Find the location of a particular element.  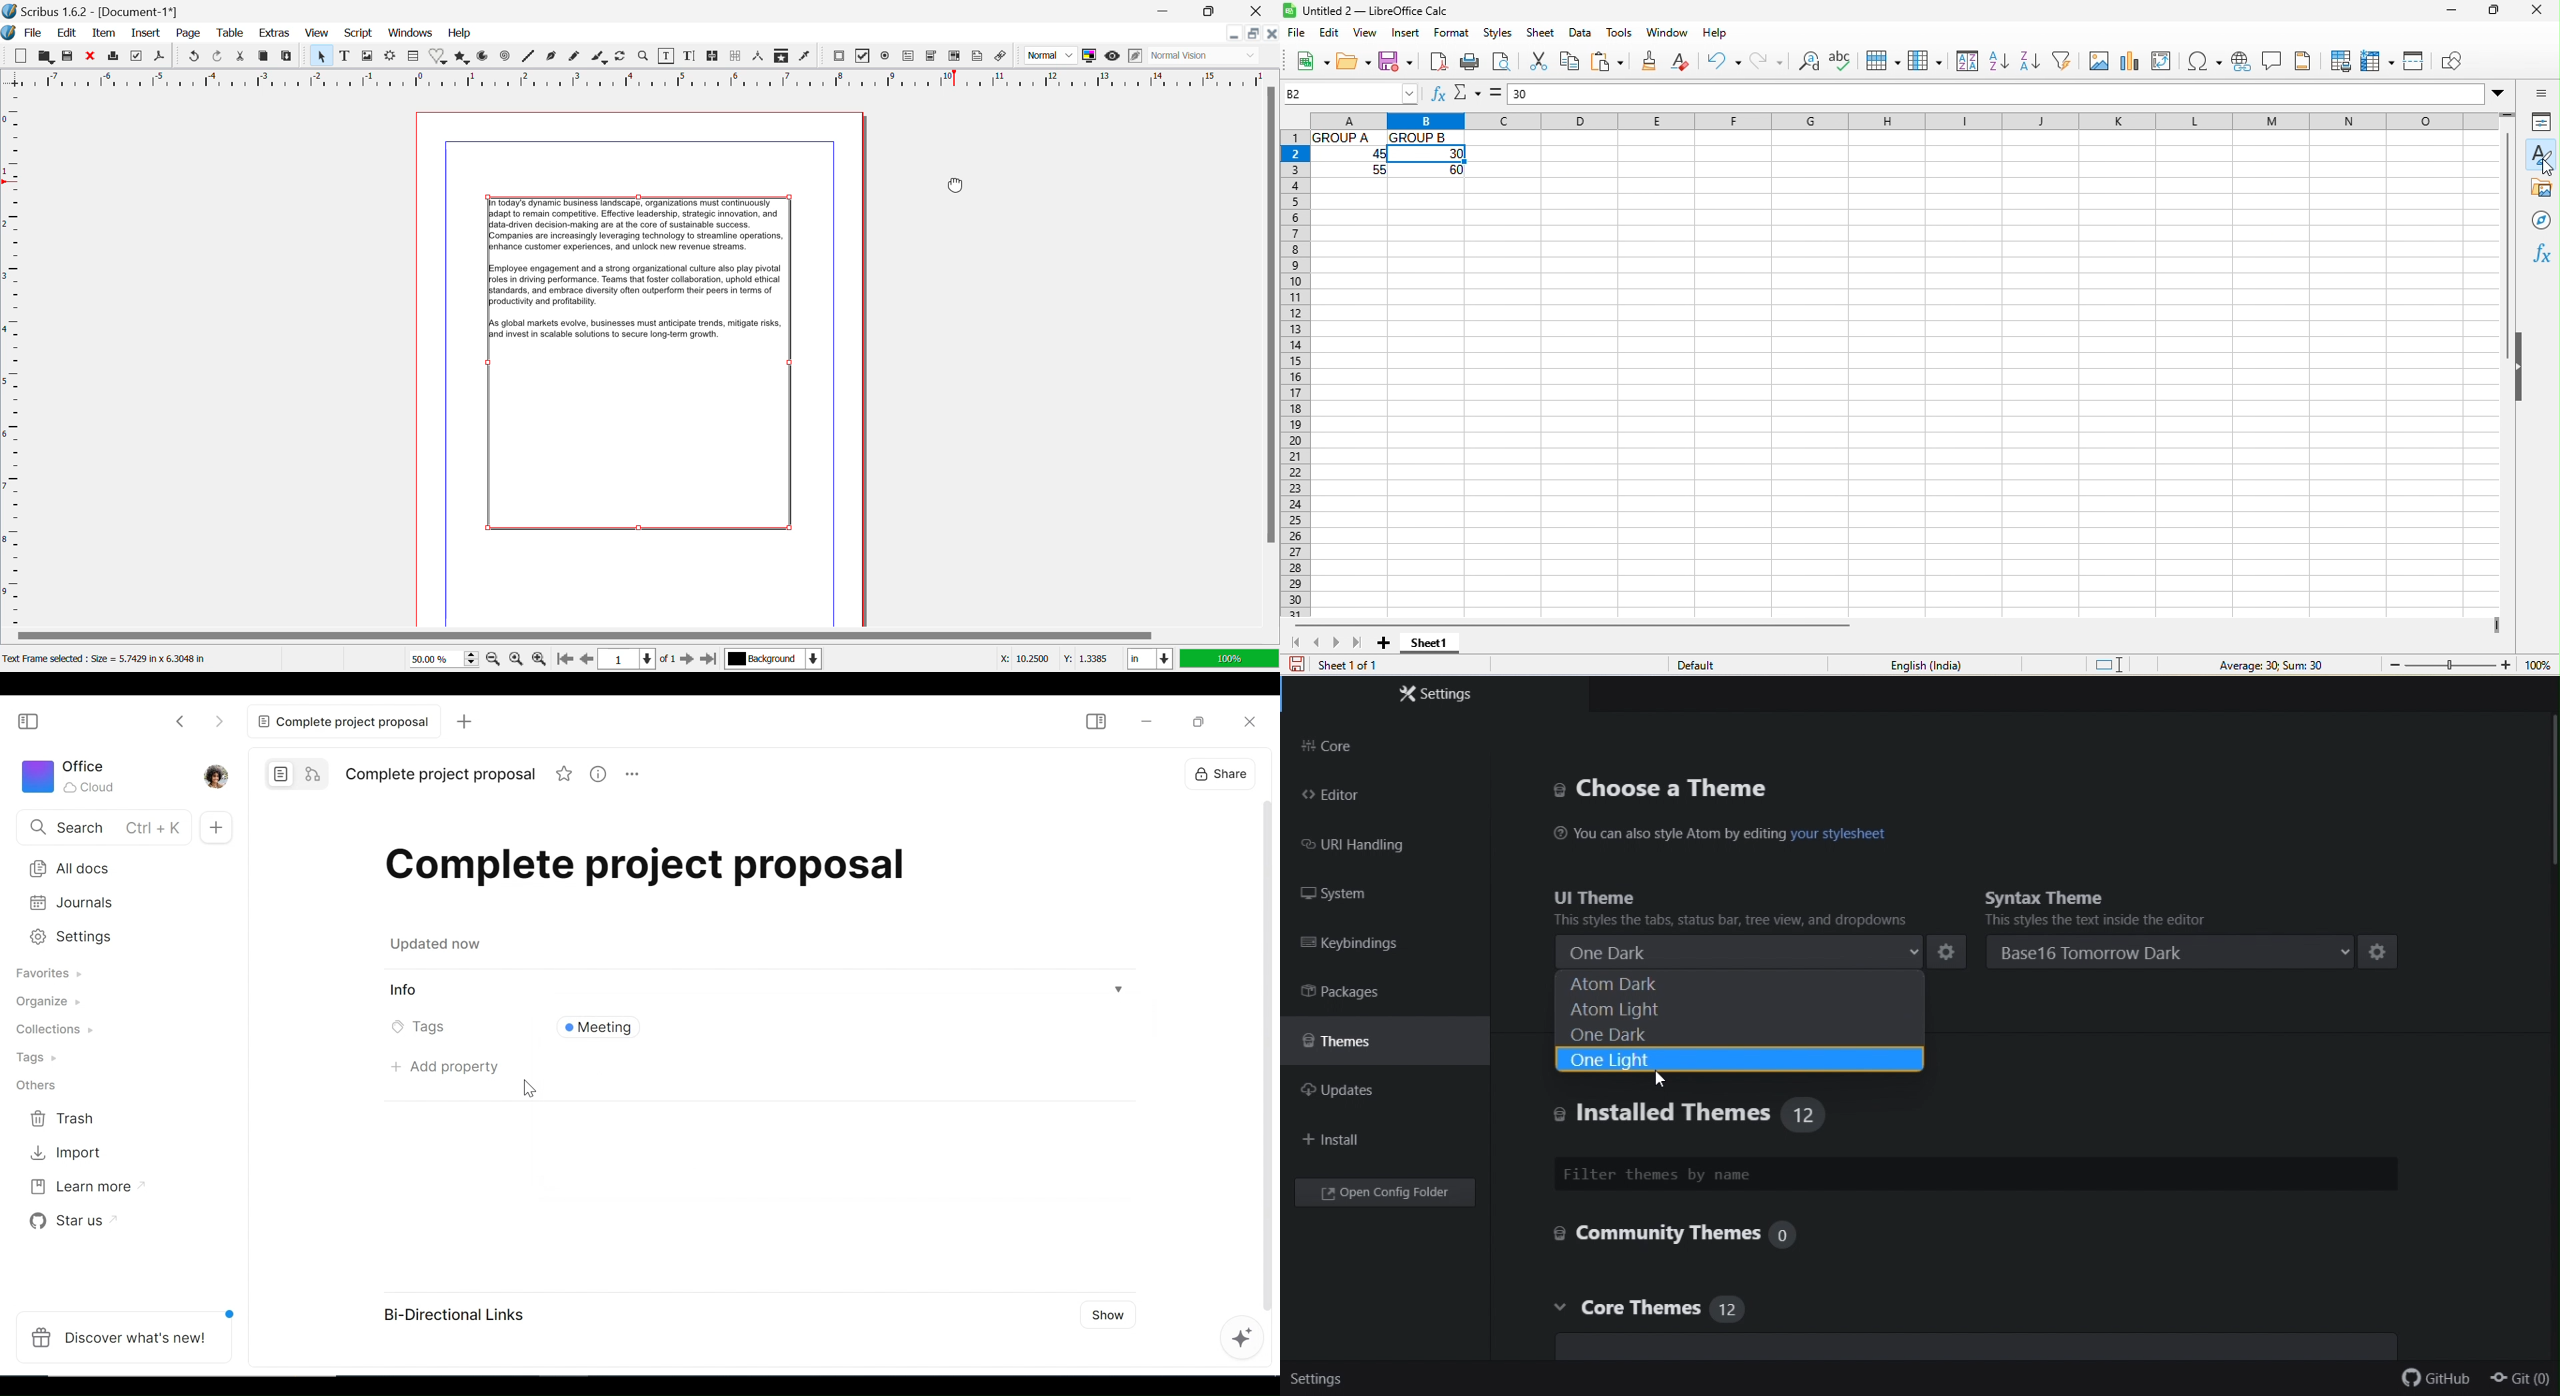

tools is located at coordinates (1622, 33).